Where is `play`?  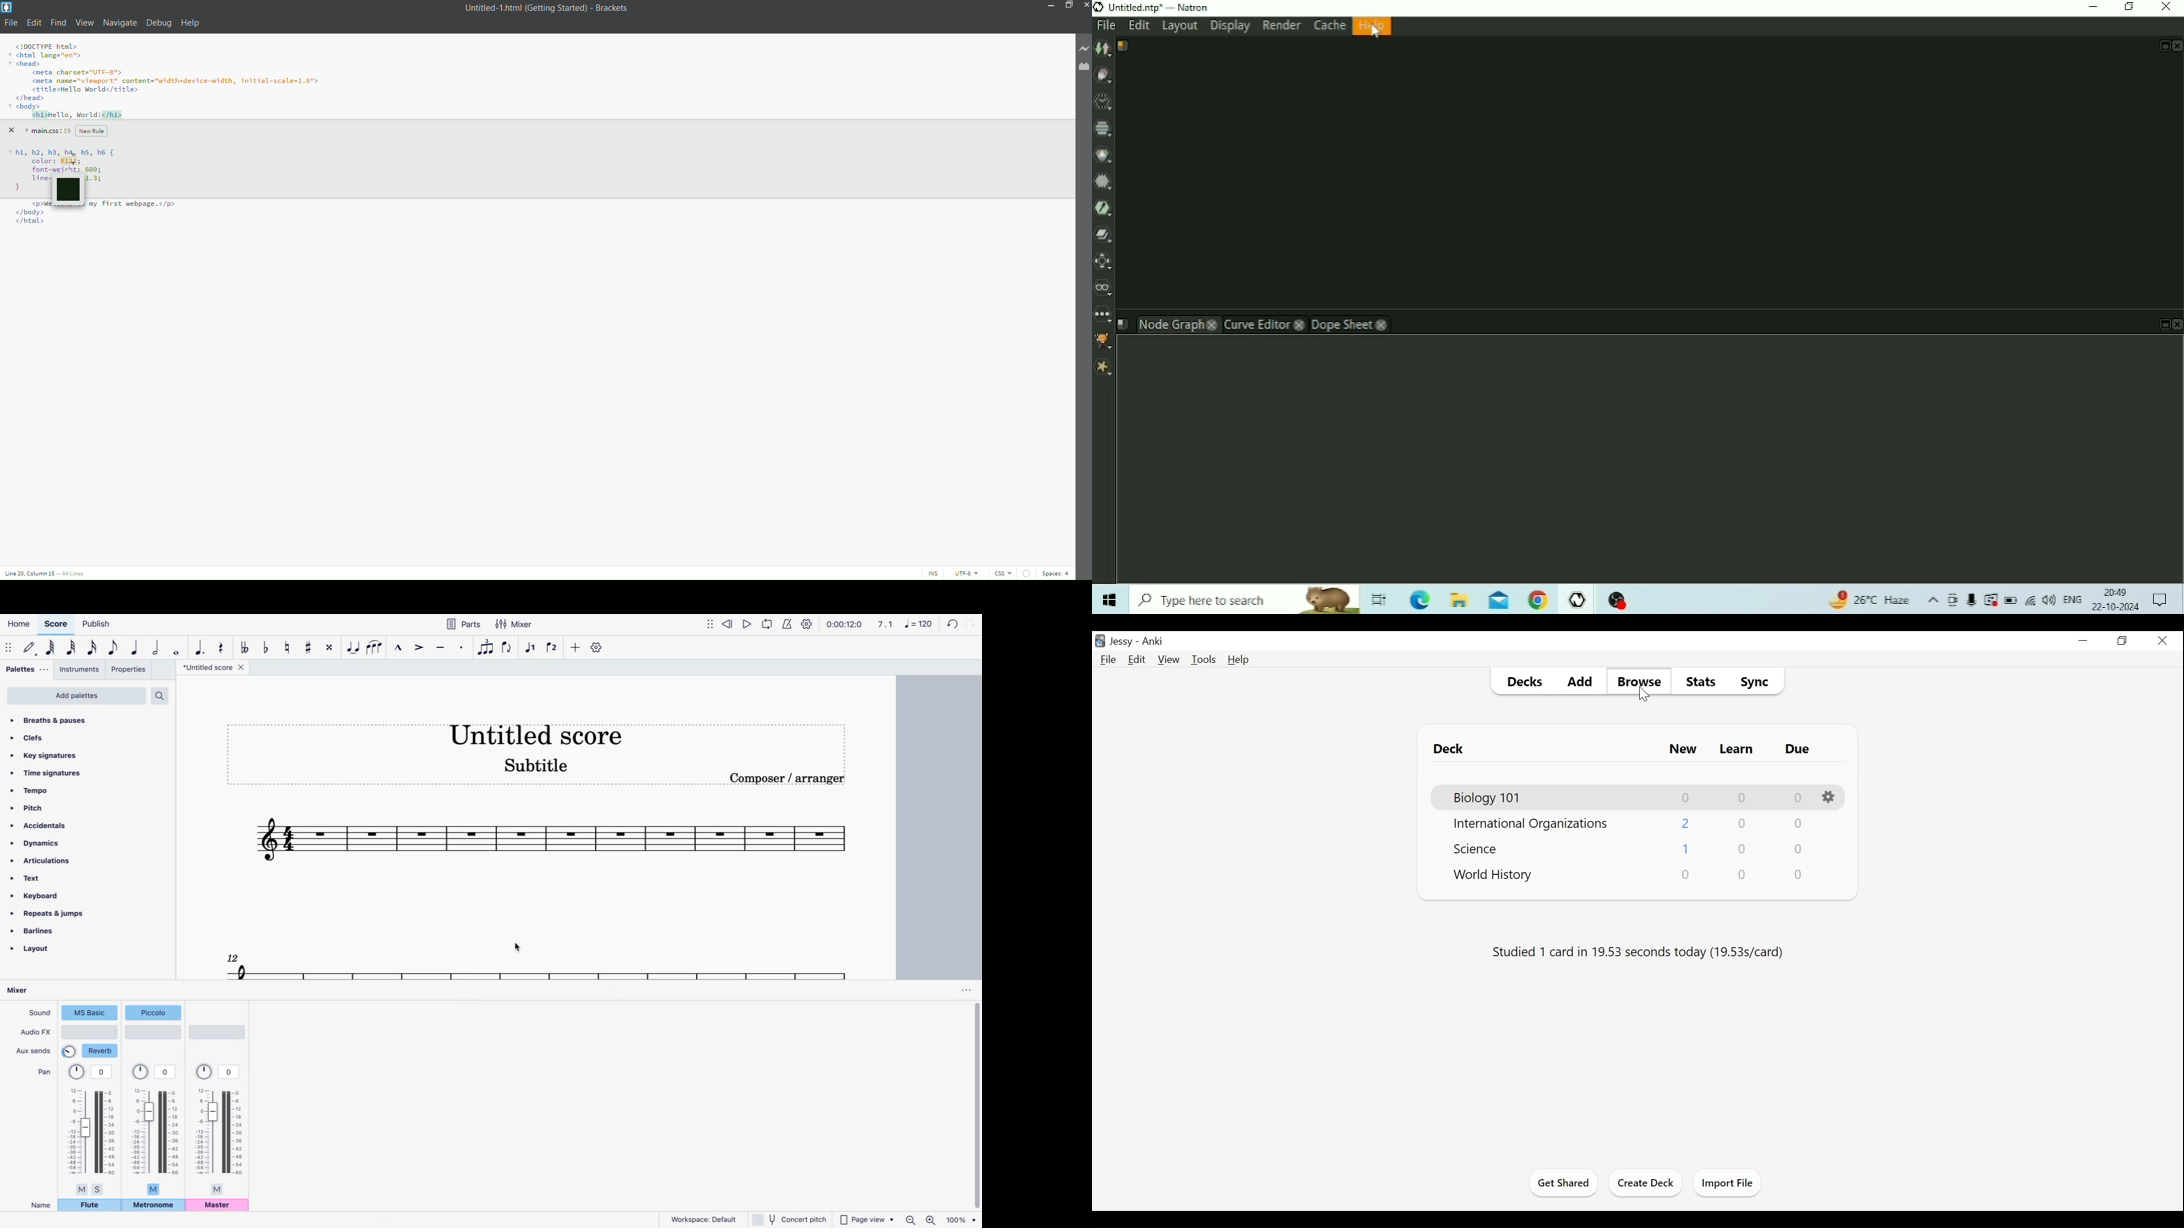
play is located at coordinates (747, 624).